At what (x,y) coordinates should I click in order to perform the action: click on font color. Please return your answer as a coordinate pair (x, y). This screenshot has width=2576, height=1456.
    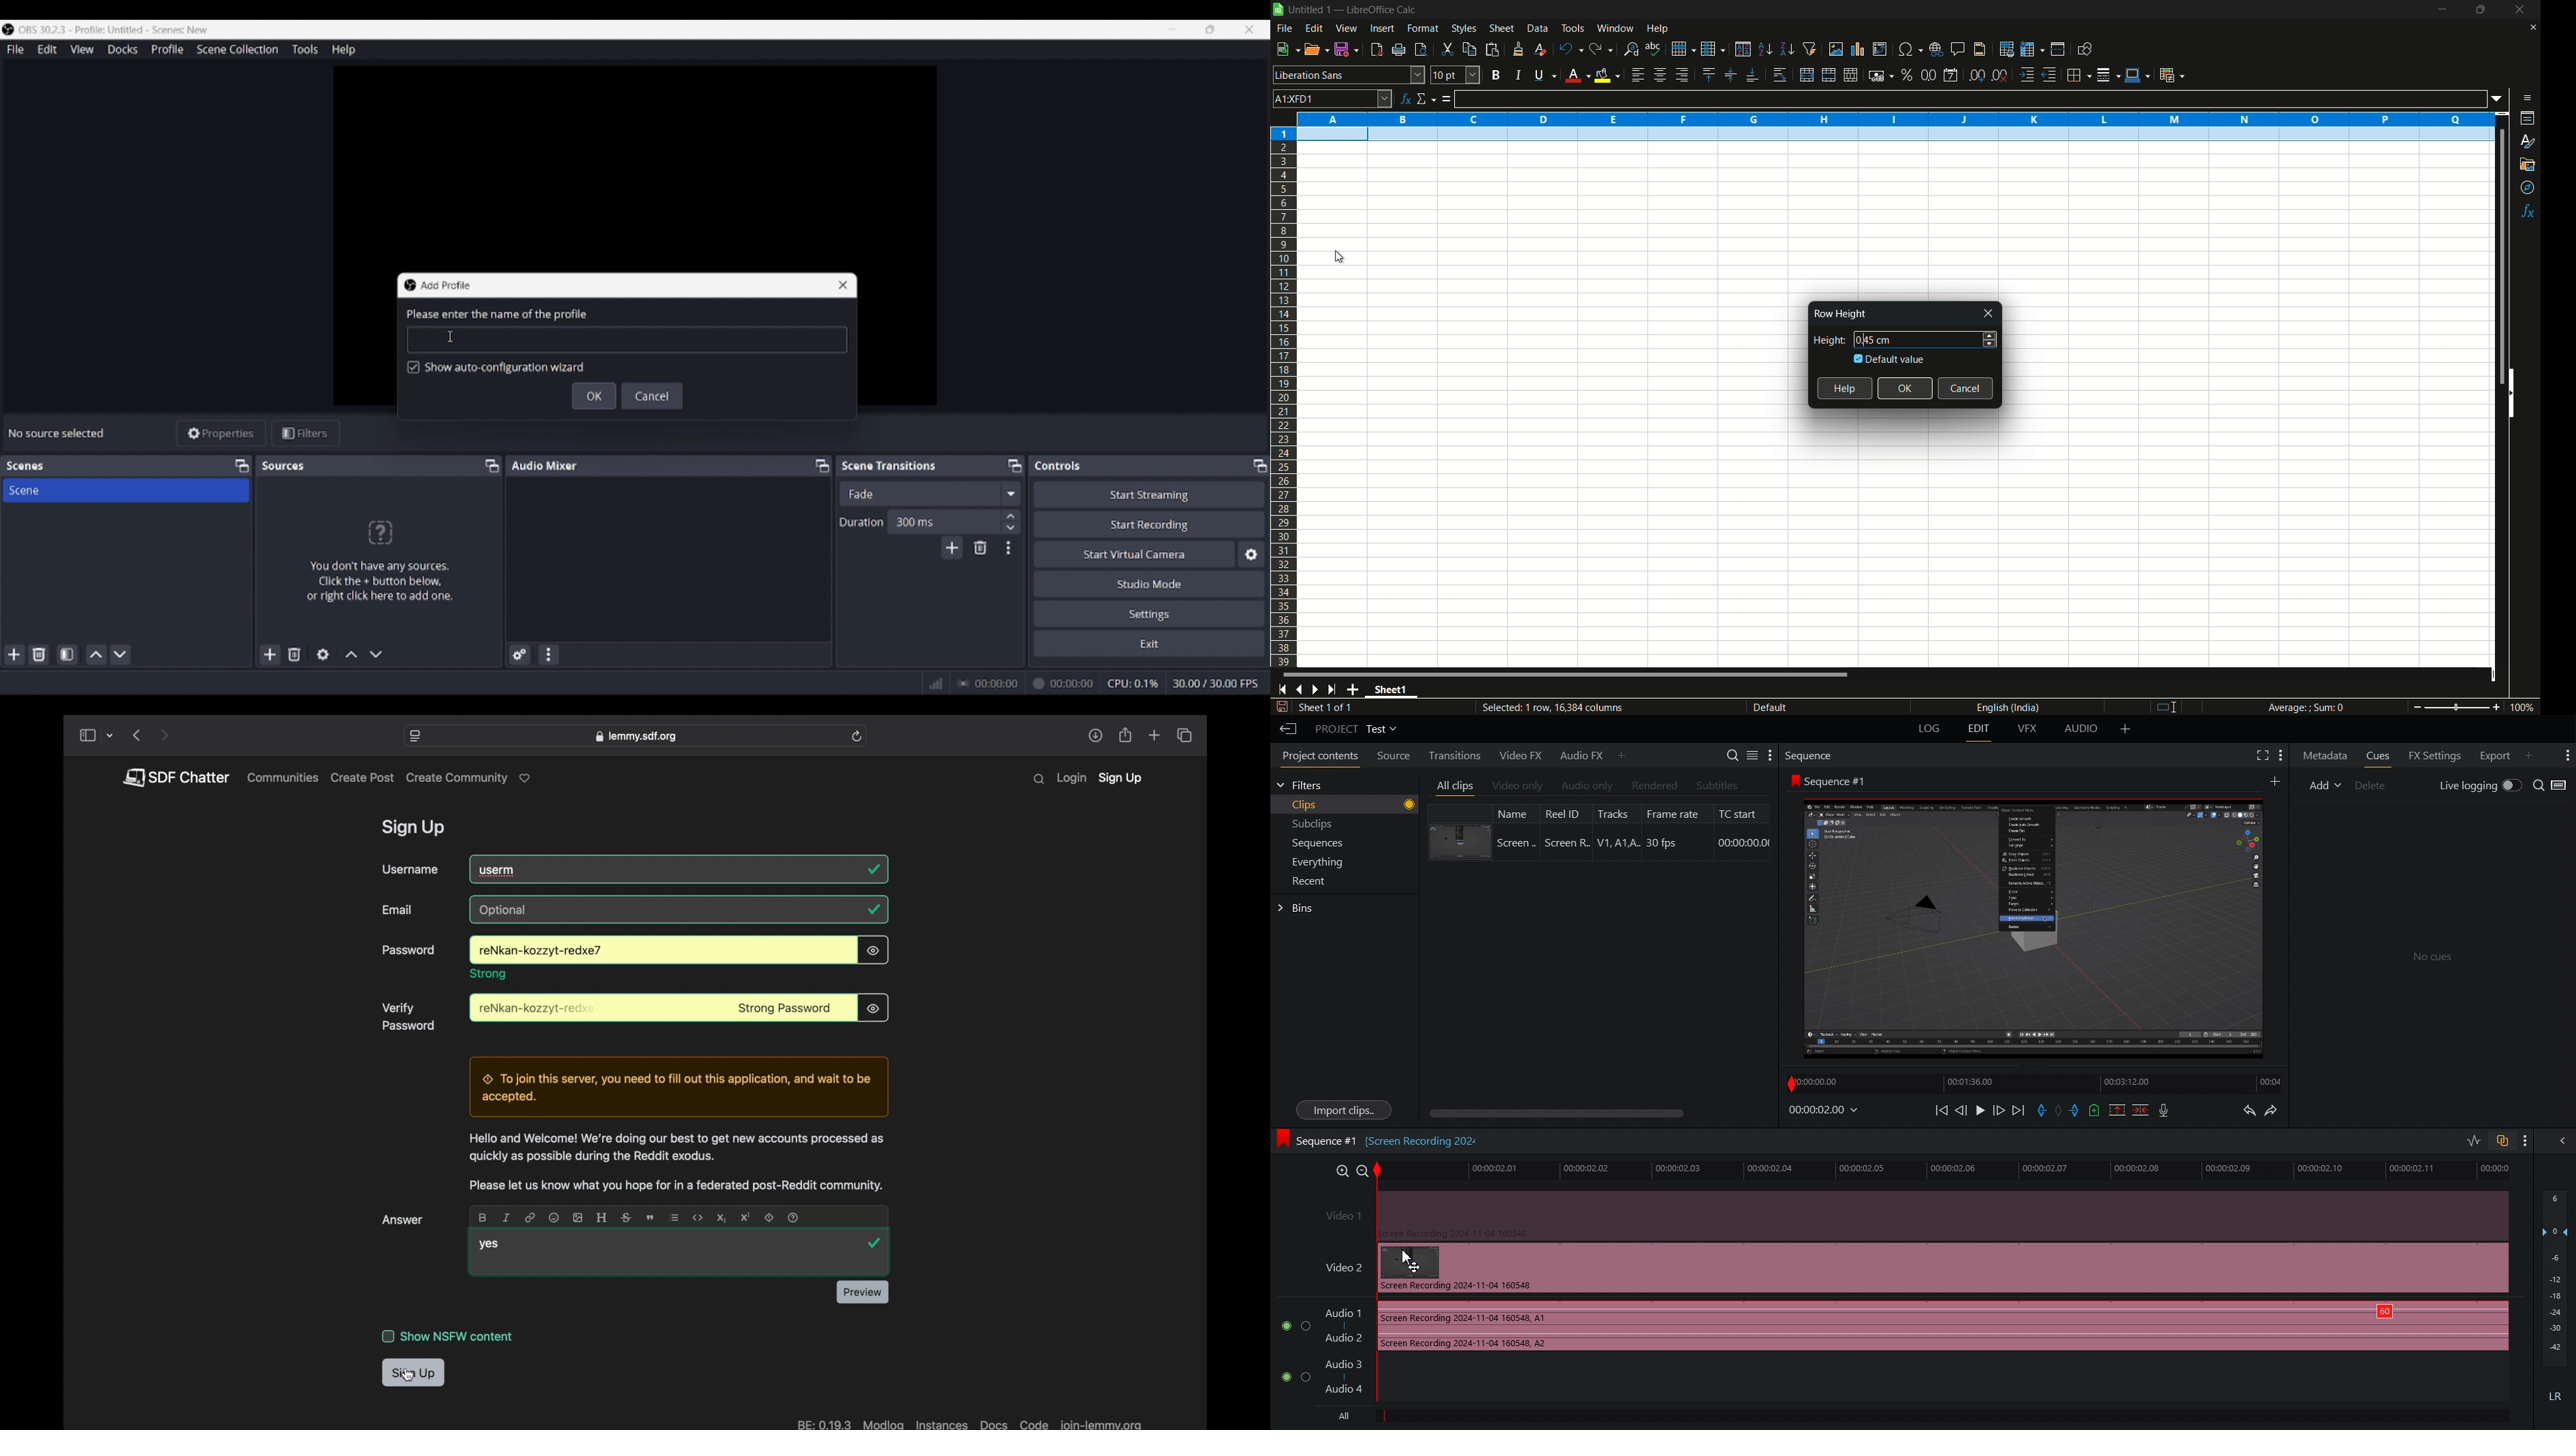
    Looking at the image, I should click on (1575, 76).